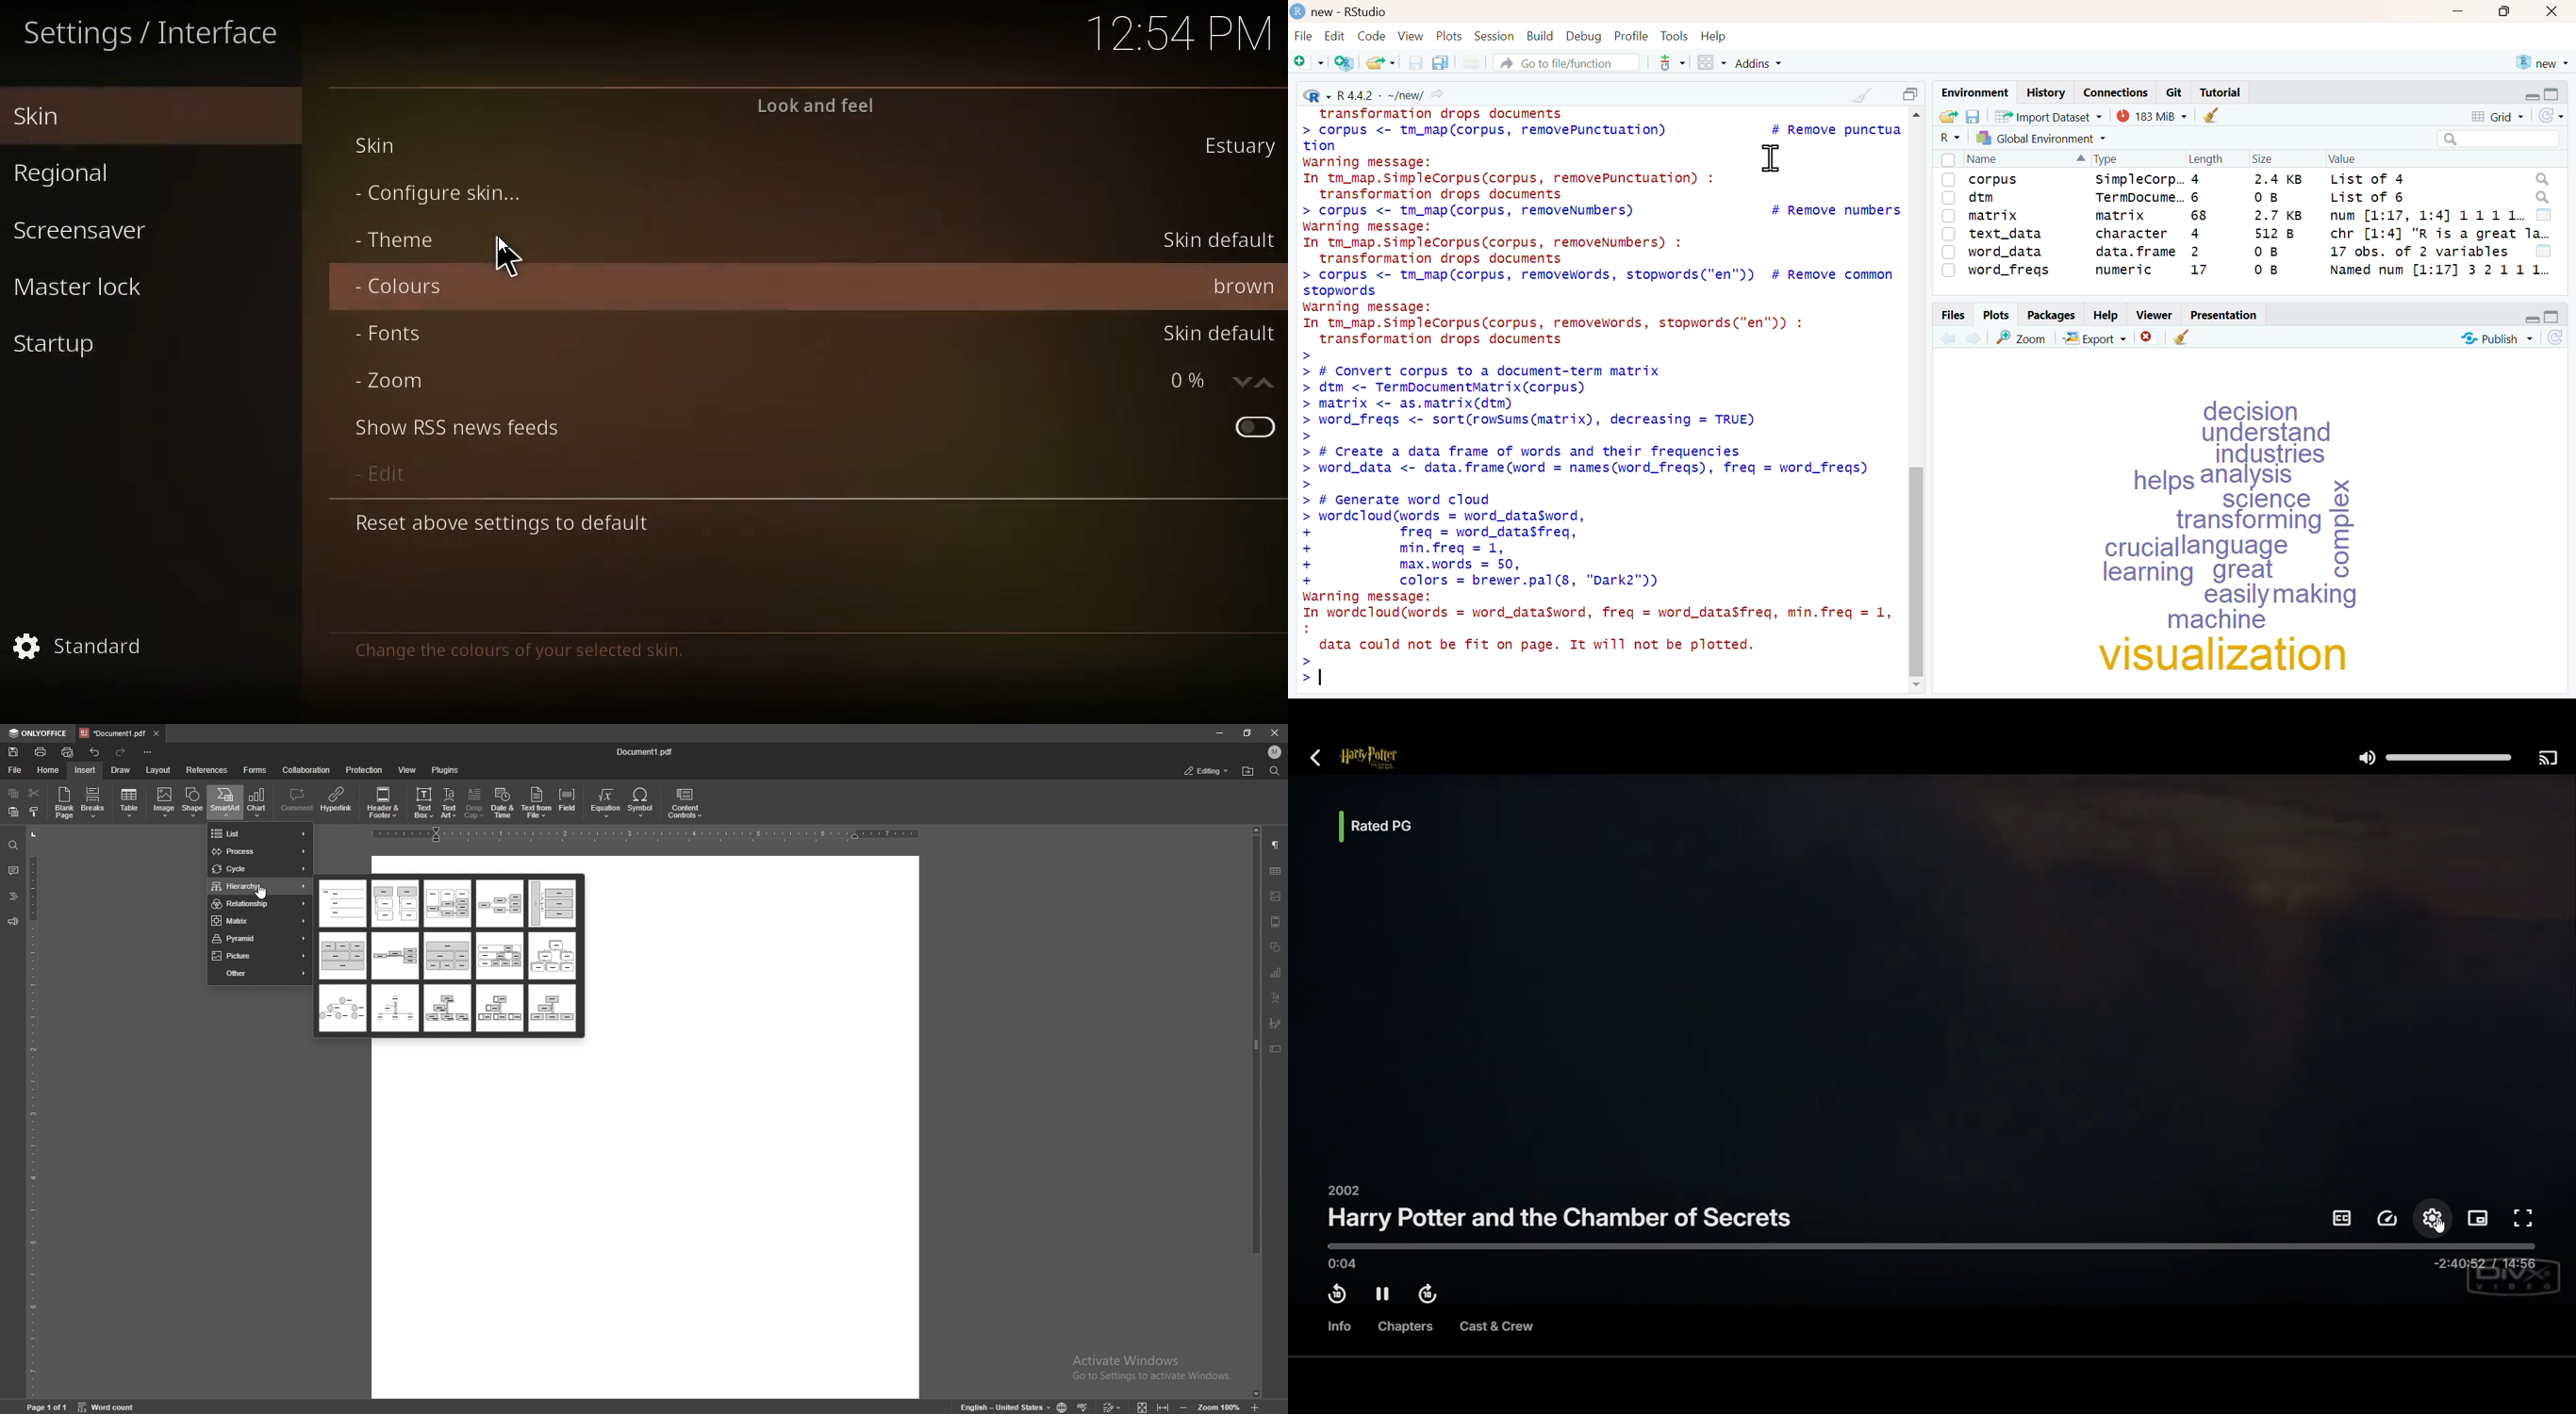 This screenshot has width=2576, height=1428. I want to click on scroll down, so click(1920, 686).